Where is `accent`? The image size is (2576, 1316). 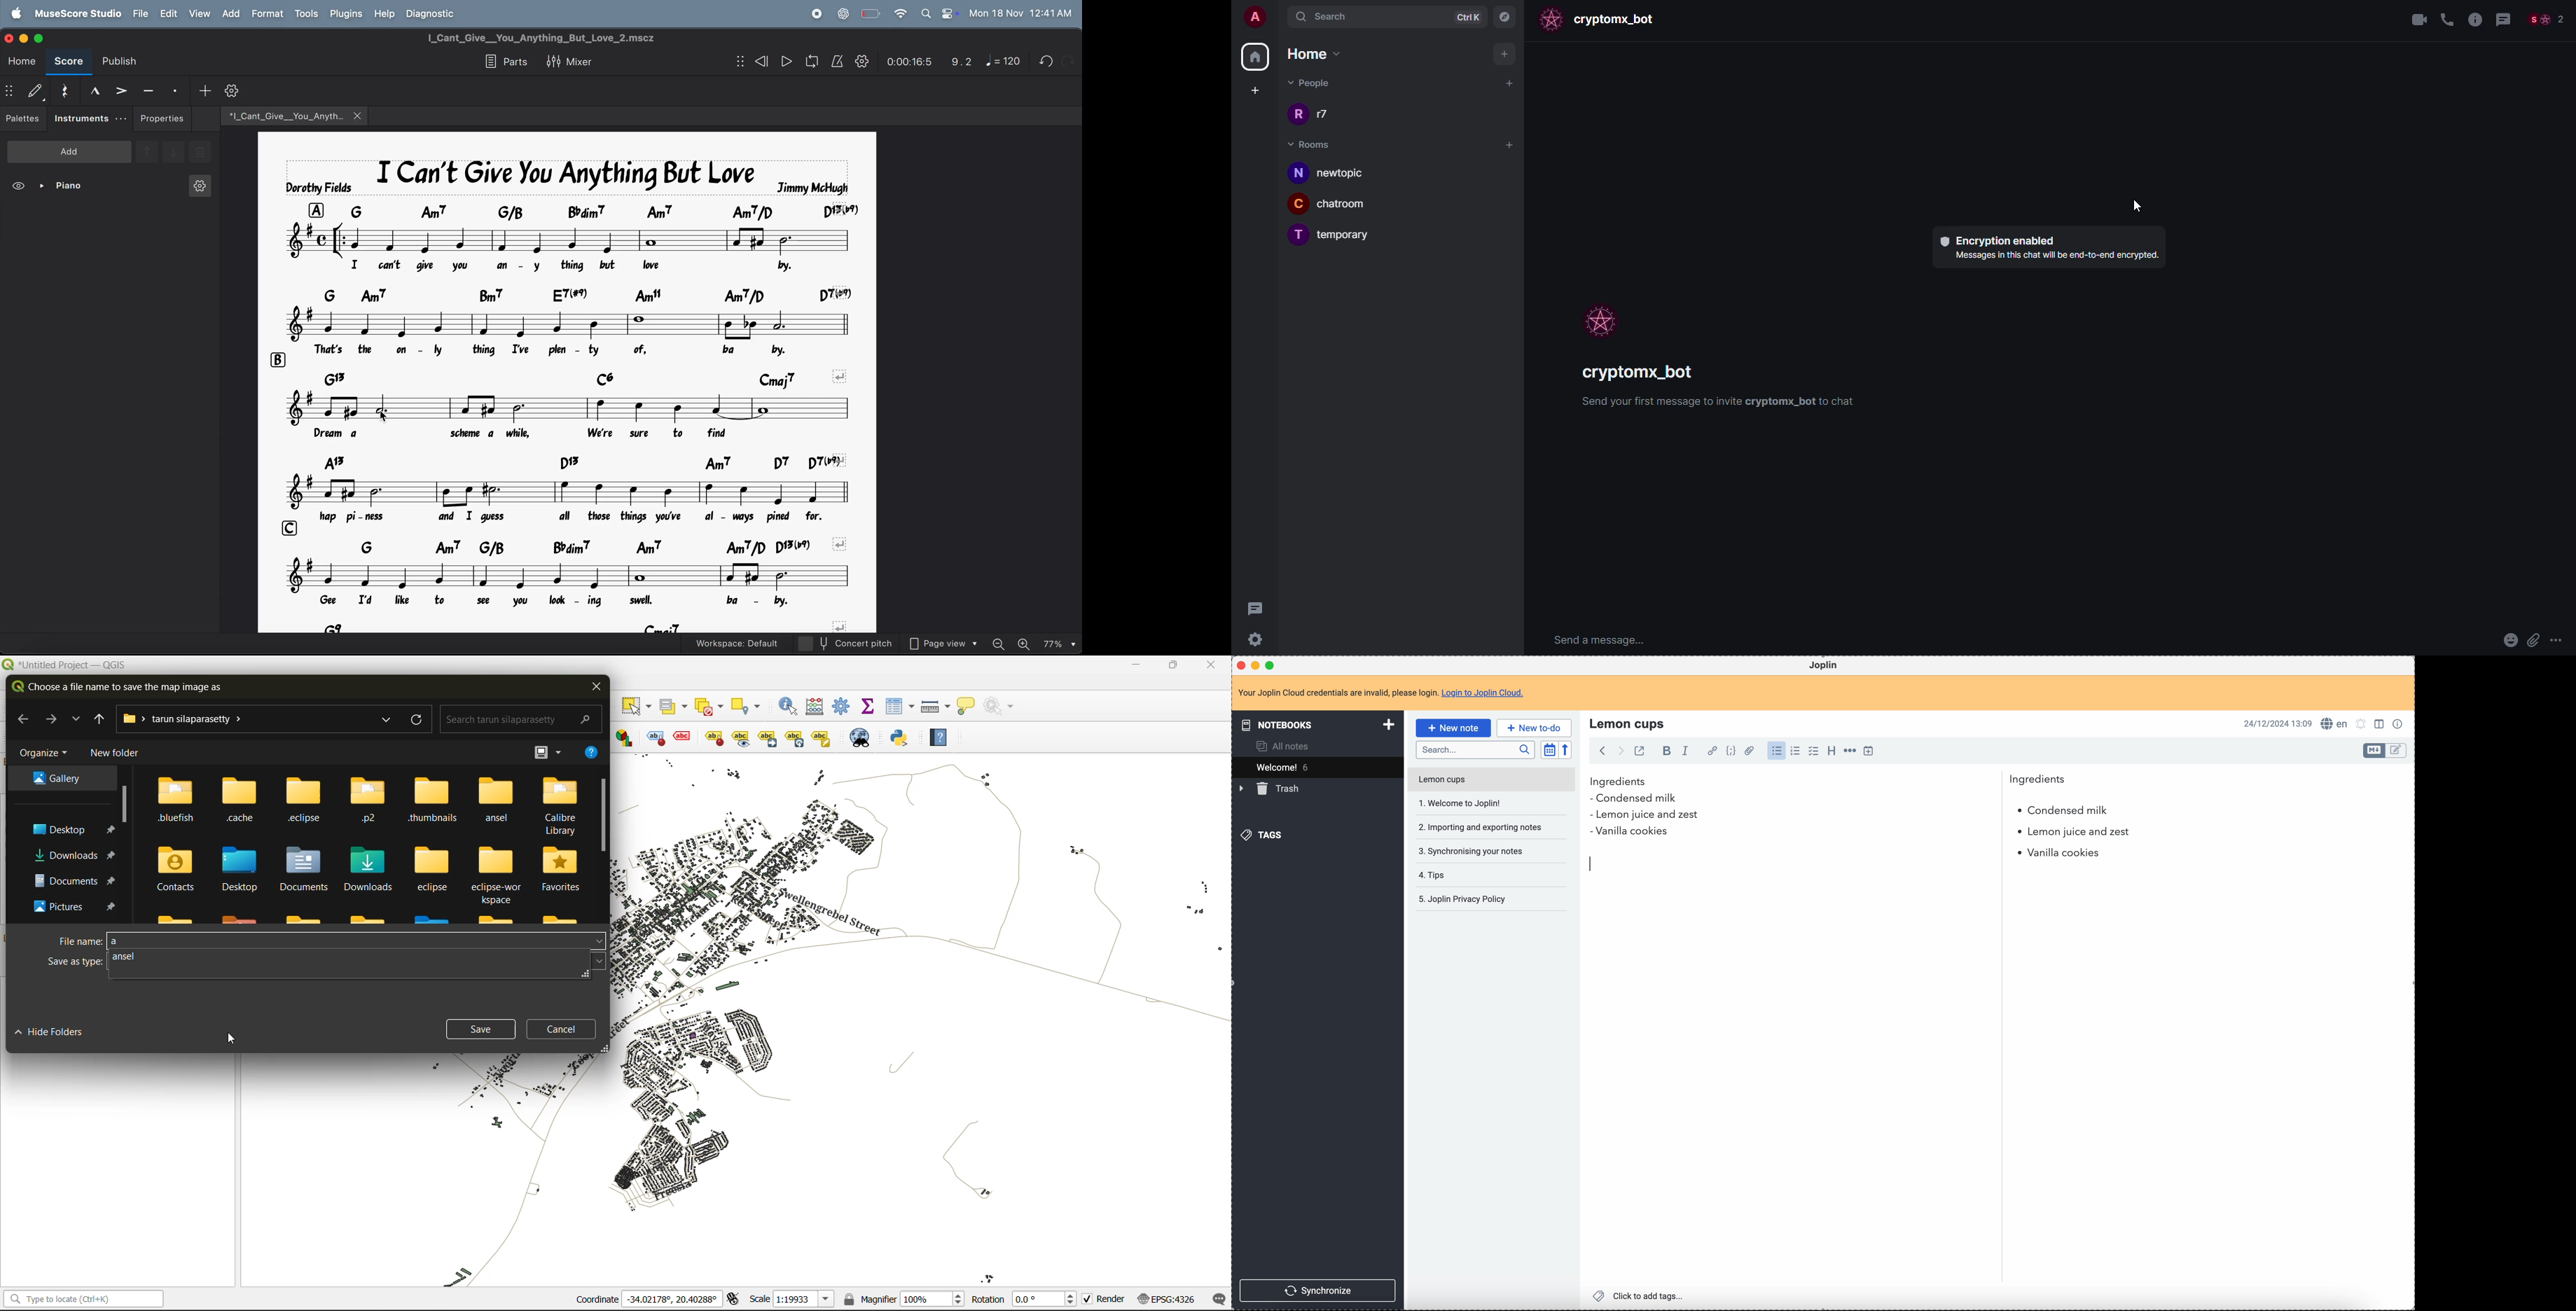
accent is located at coordinates (118, 88).